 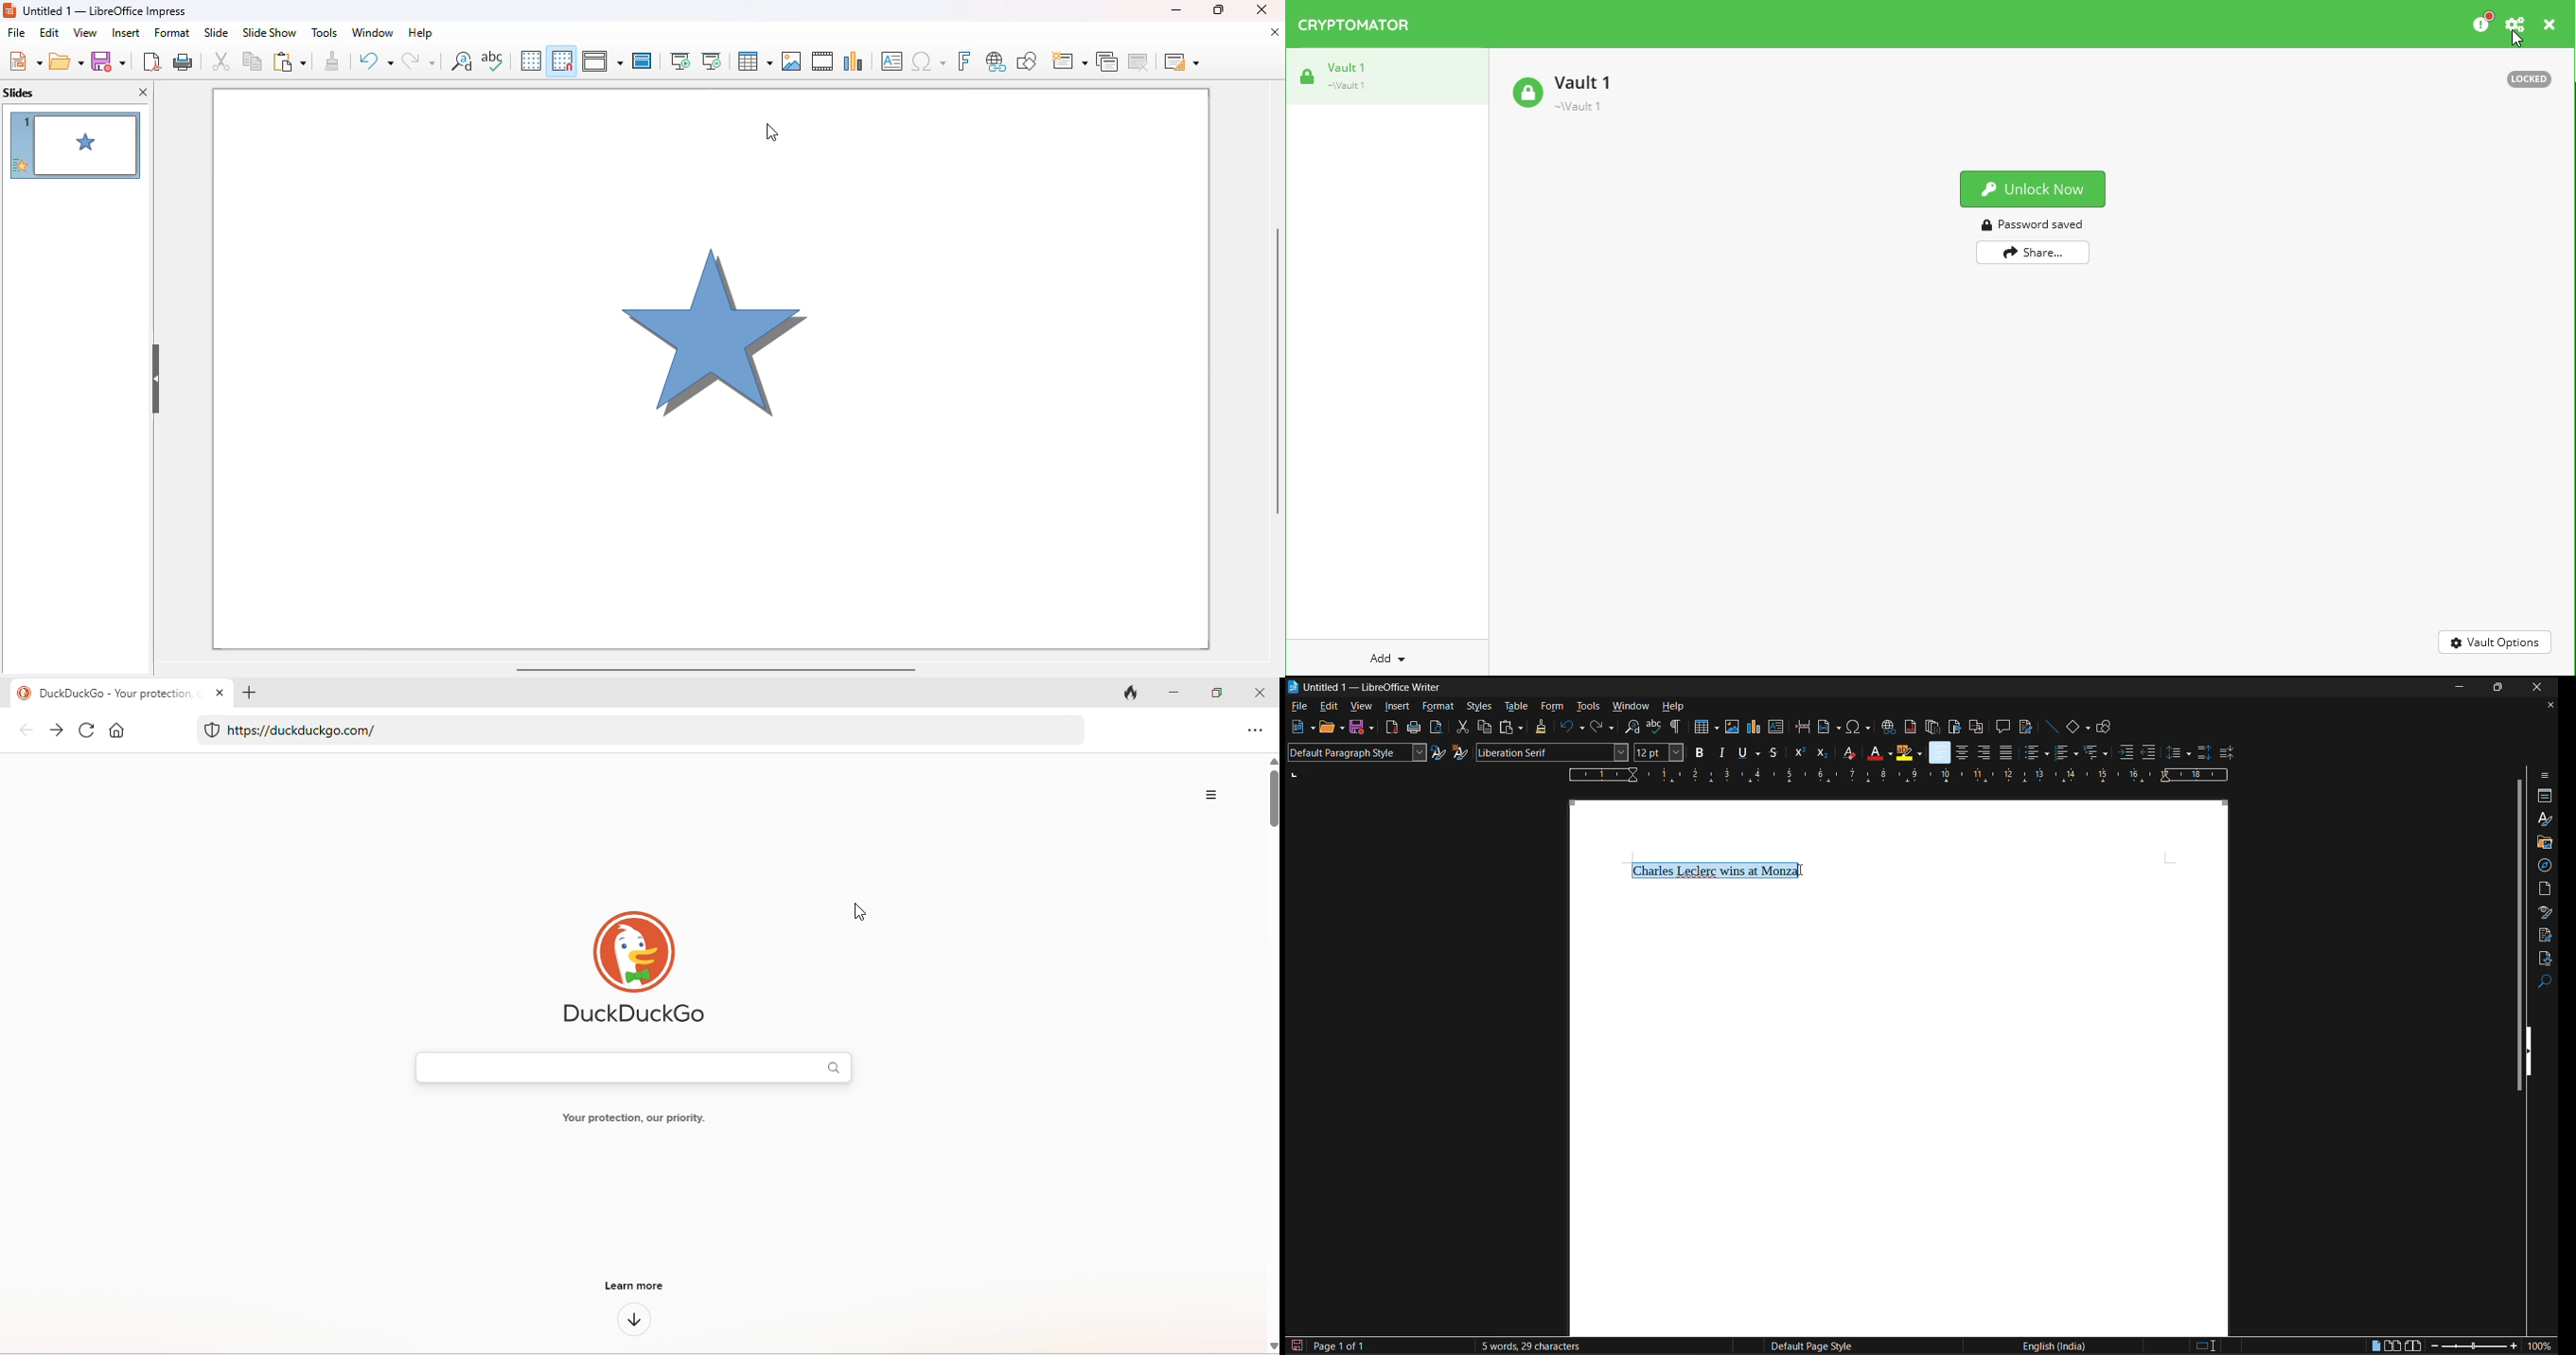 I want to click on preferences, so click(x=2516, y=24).